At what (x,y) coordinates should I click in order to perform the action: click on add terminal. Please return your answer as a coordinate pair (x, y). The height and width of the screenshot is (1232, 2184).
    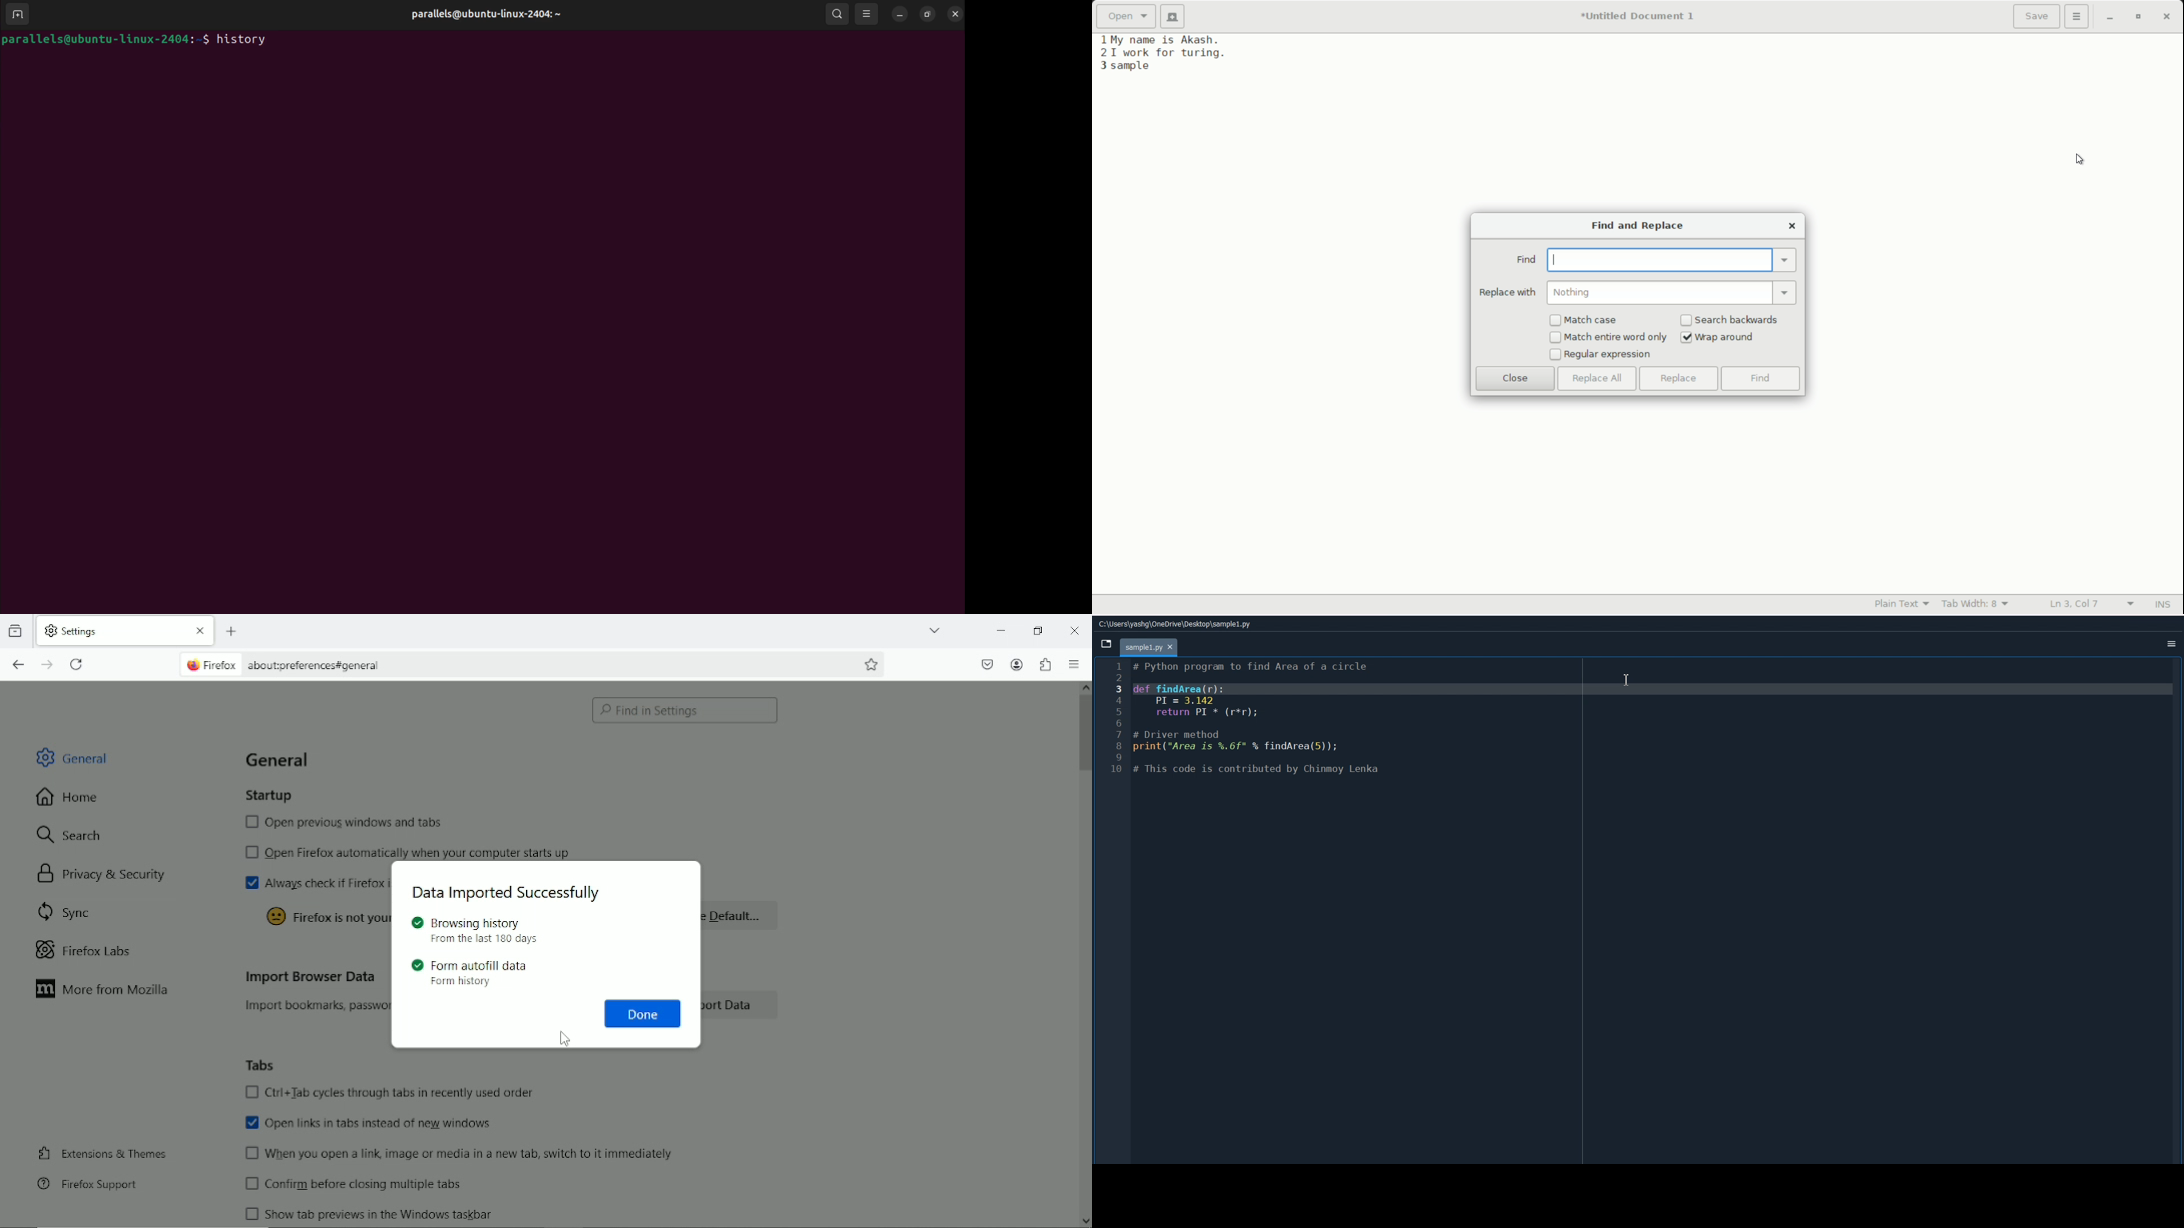
    Looking at the image, I should click on (18, 15).